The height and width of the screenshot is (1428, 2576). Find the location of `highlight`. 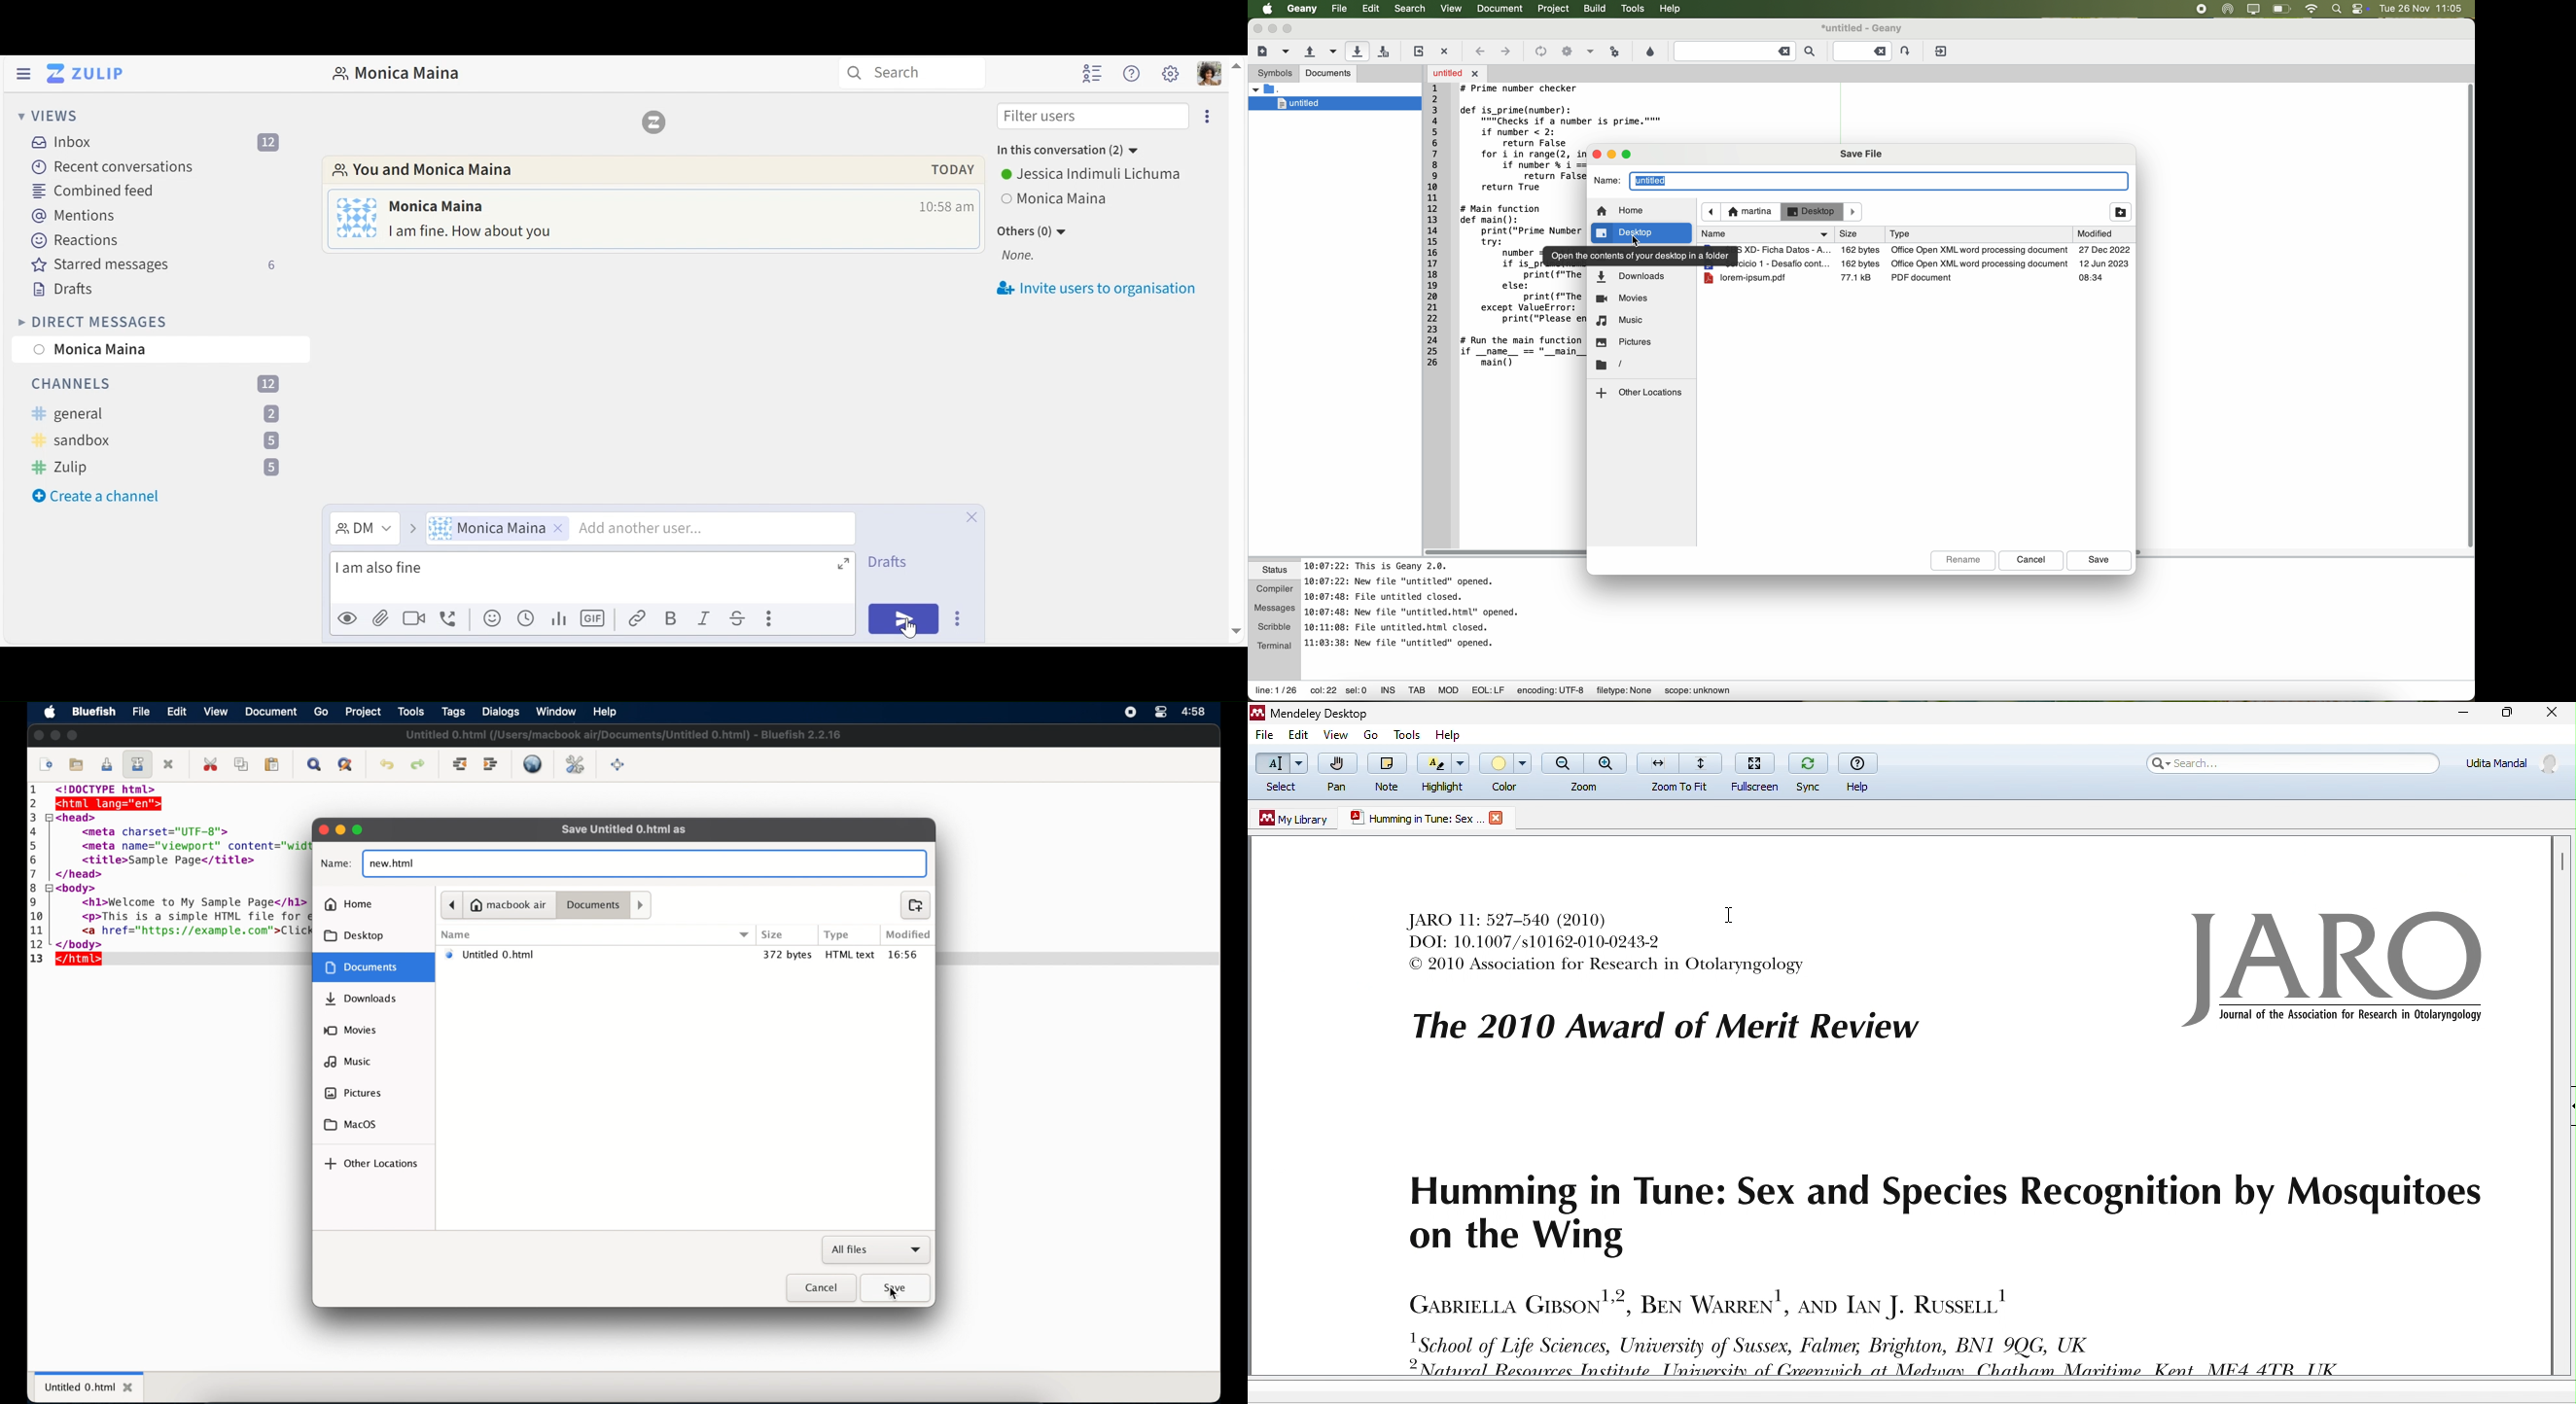

highlight is located at coordinates (1444, 773).